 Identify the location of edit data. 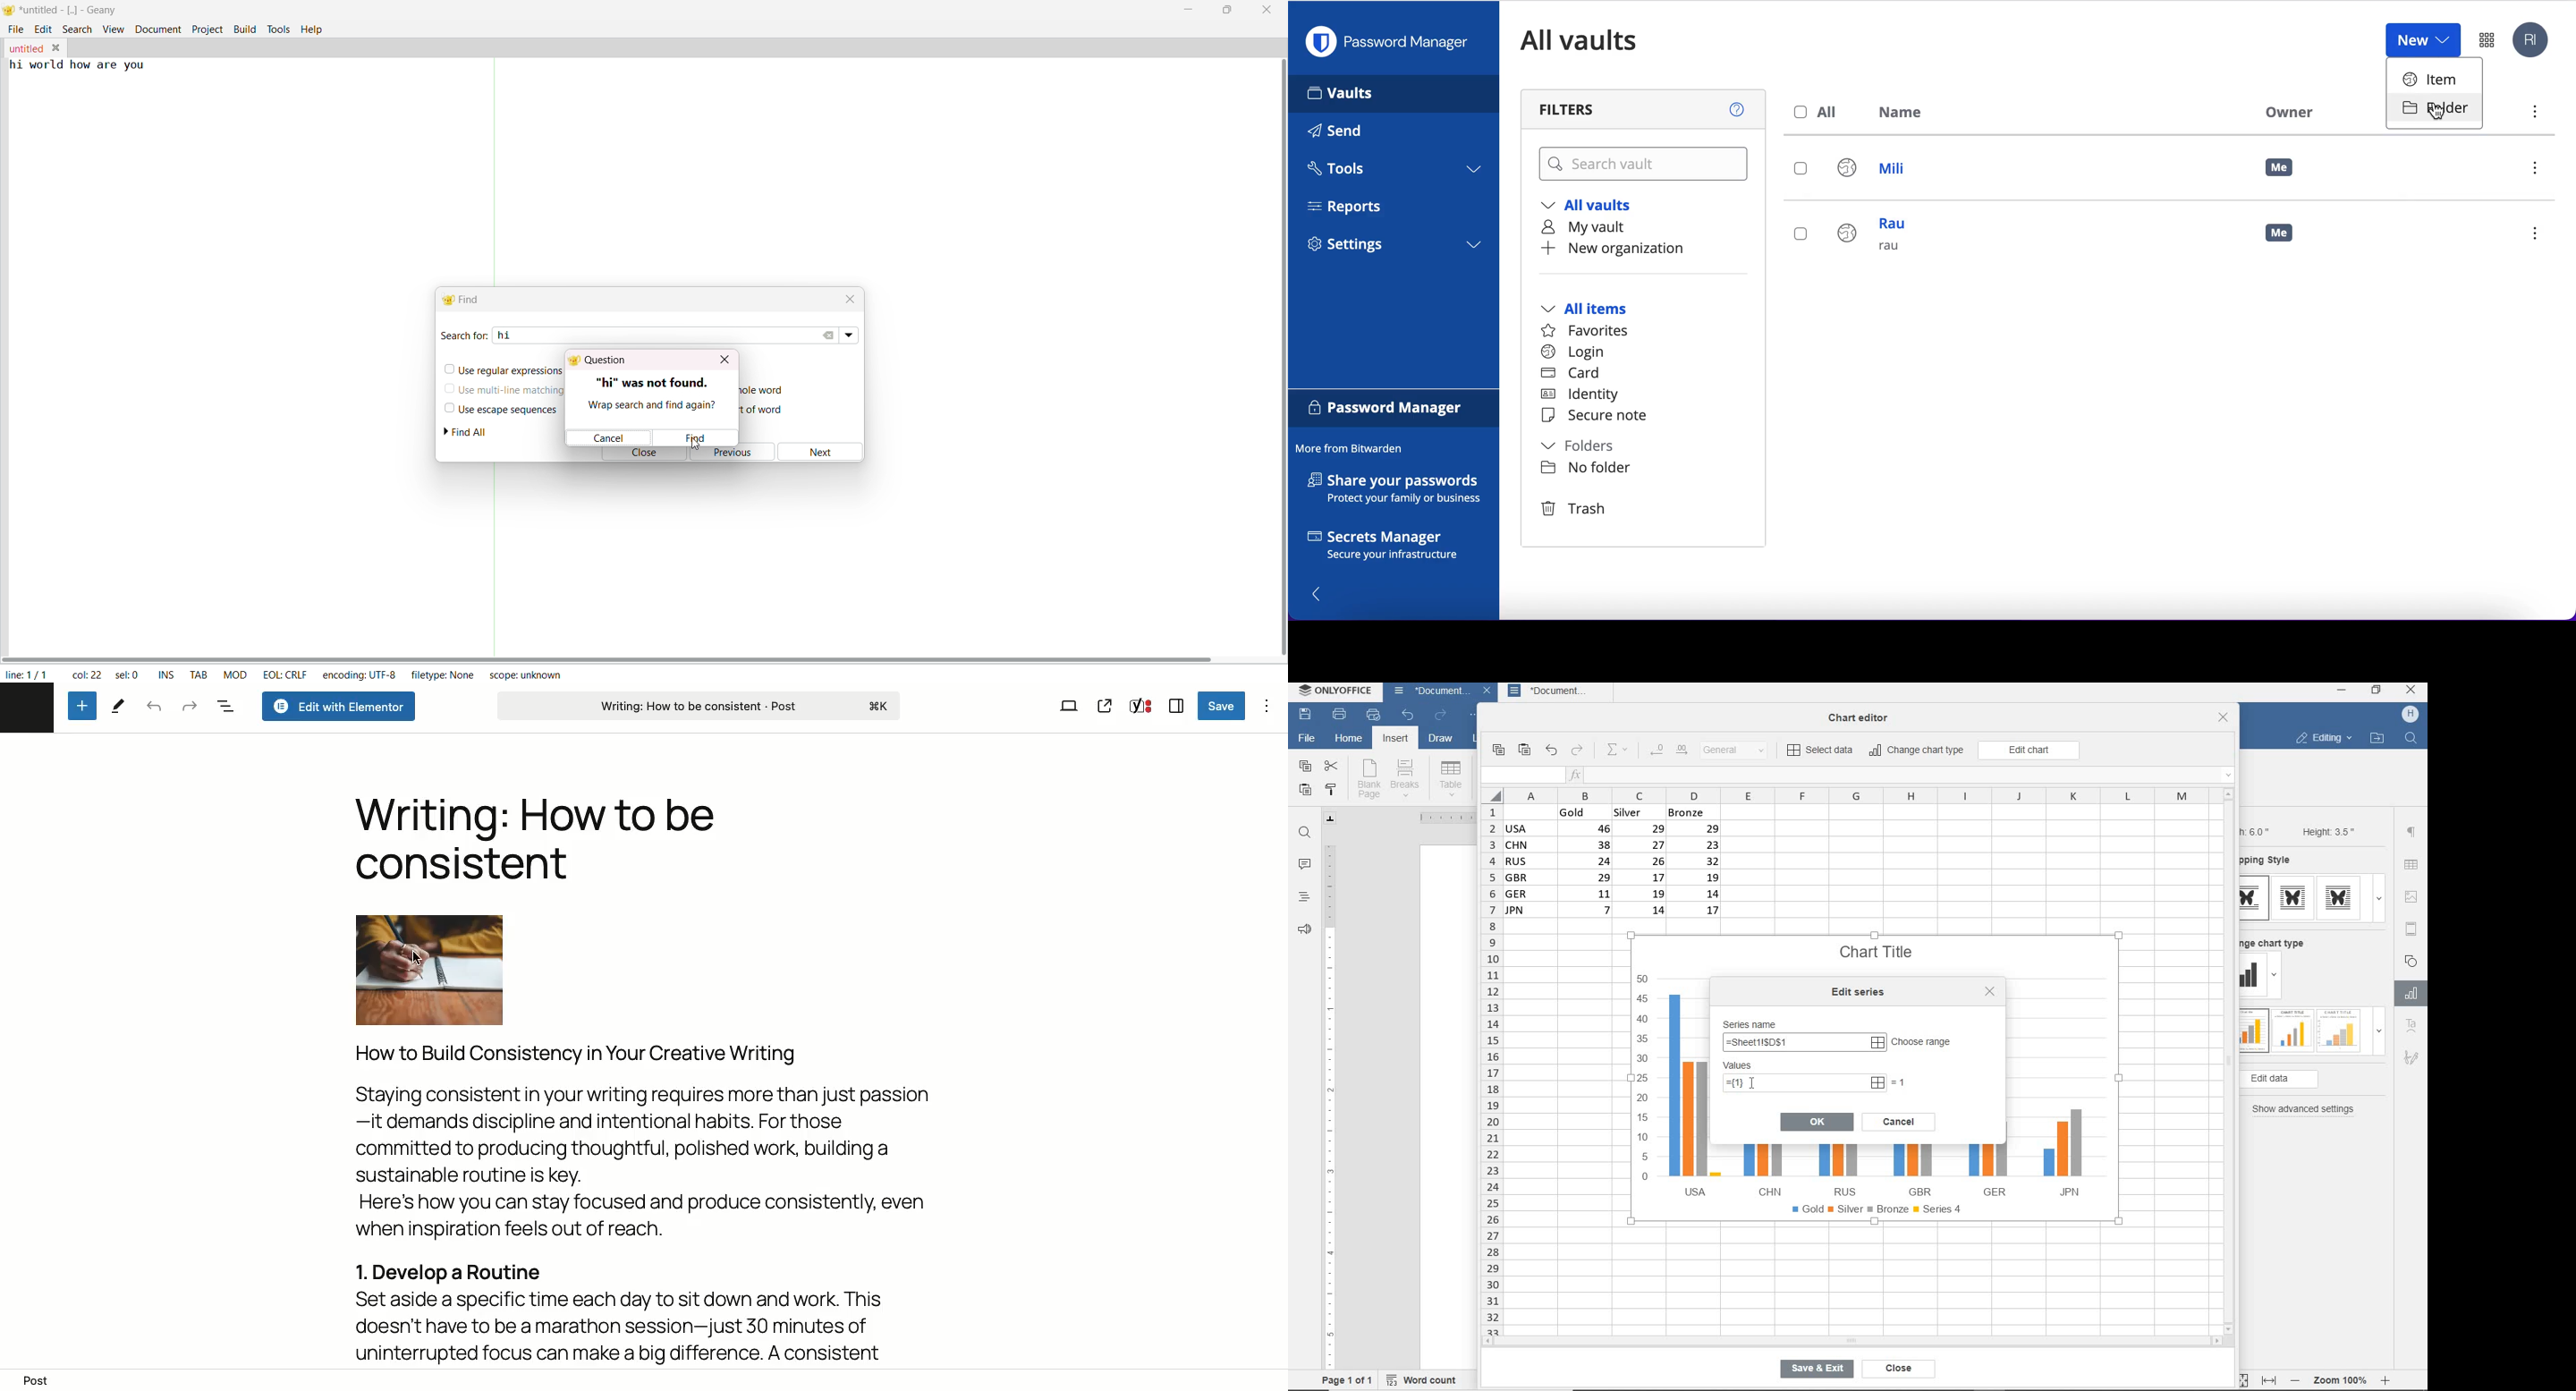
(2302, 1080).